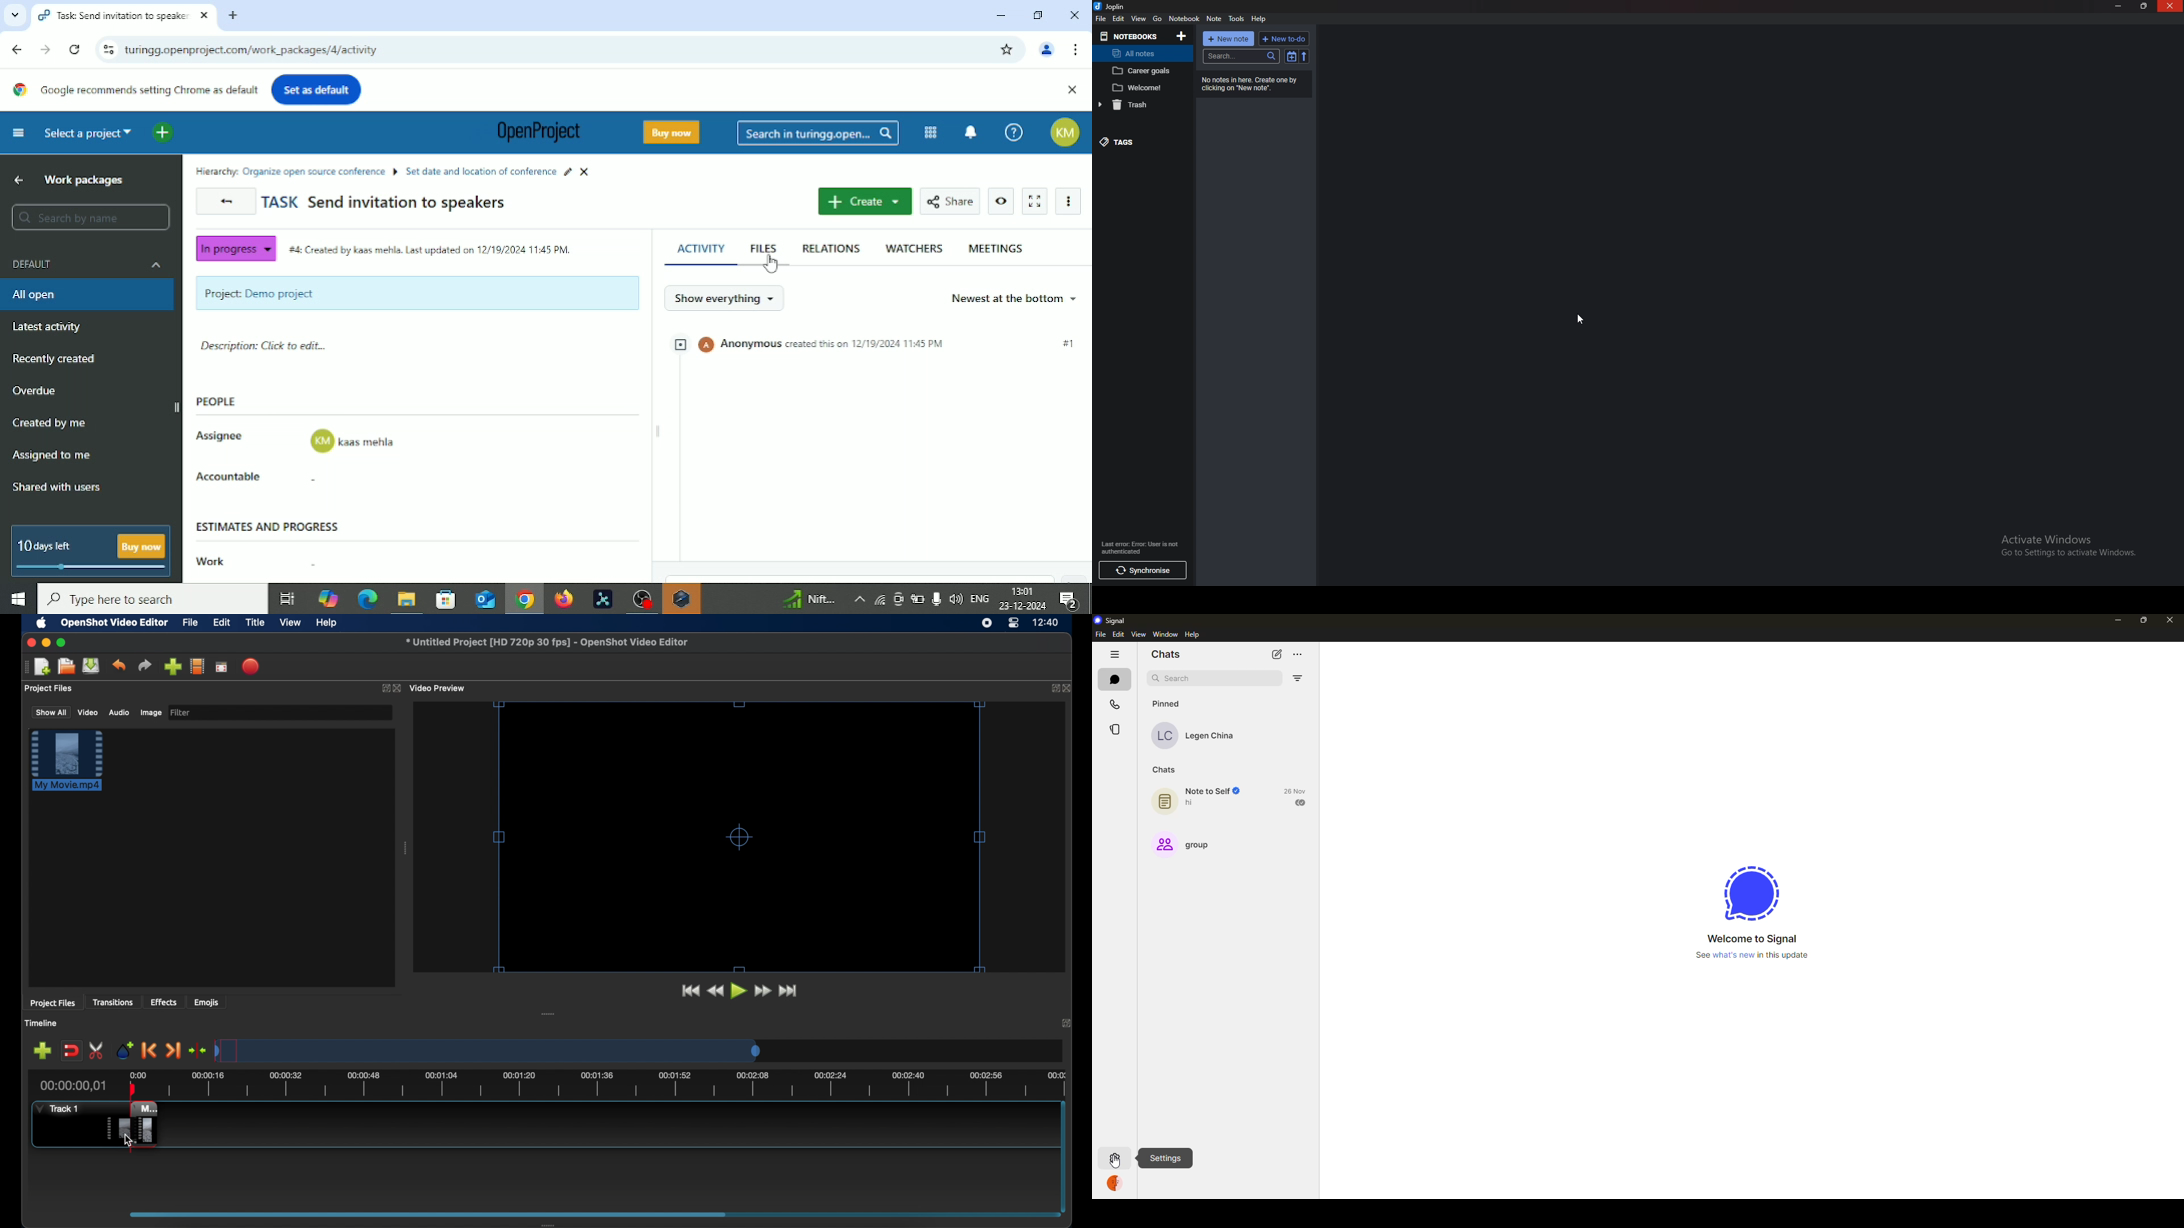 The width and height of the screenshot is (2184, 1232). I want to click on Add notebook, so click(1180, 36).